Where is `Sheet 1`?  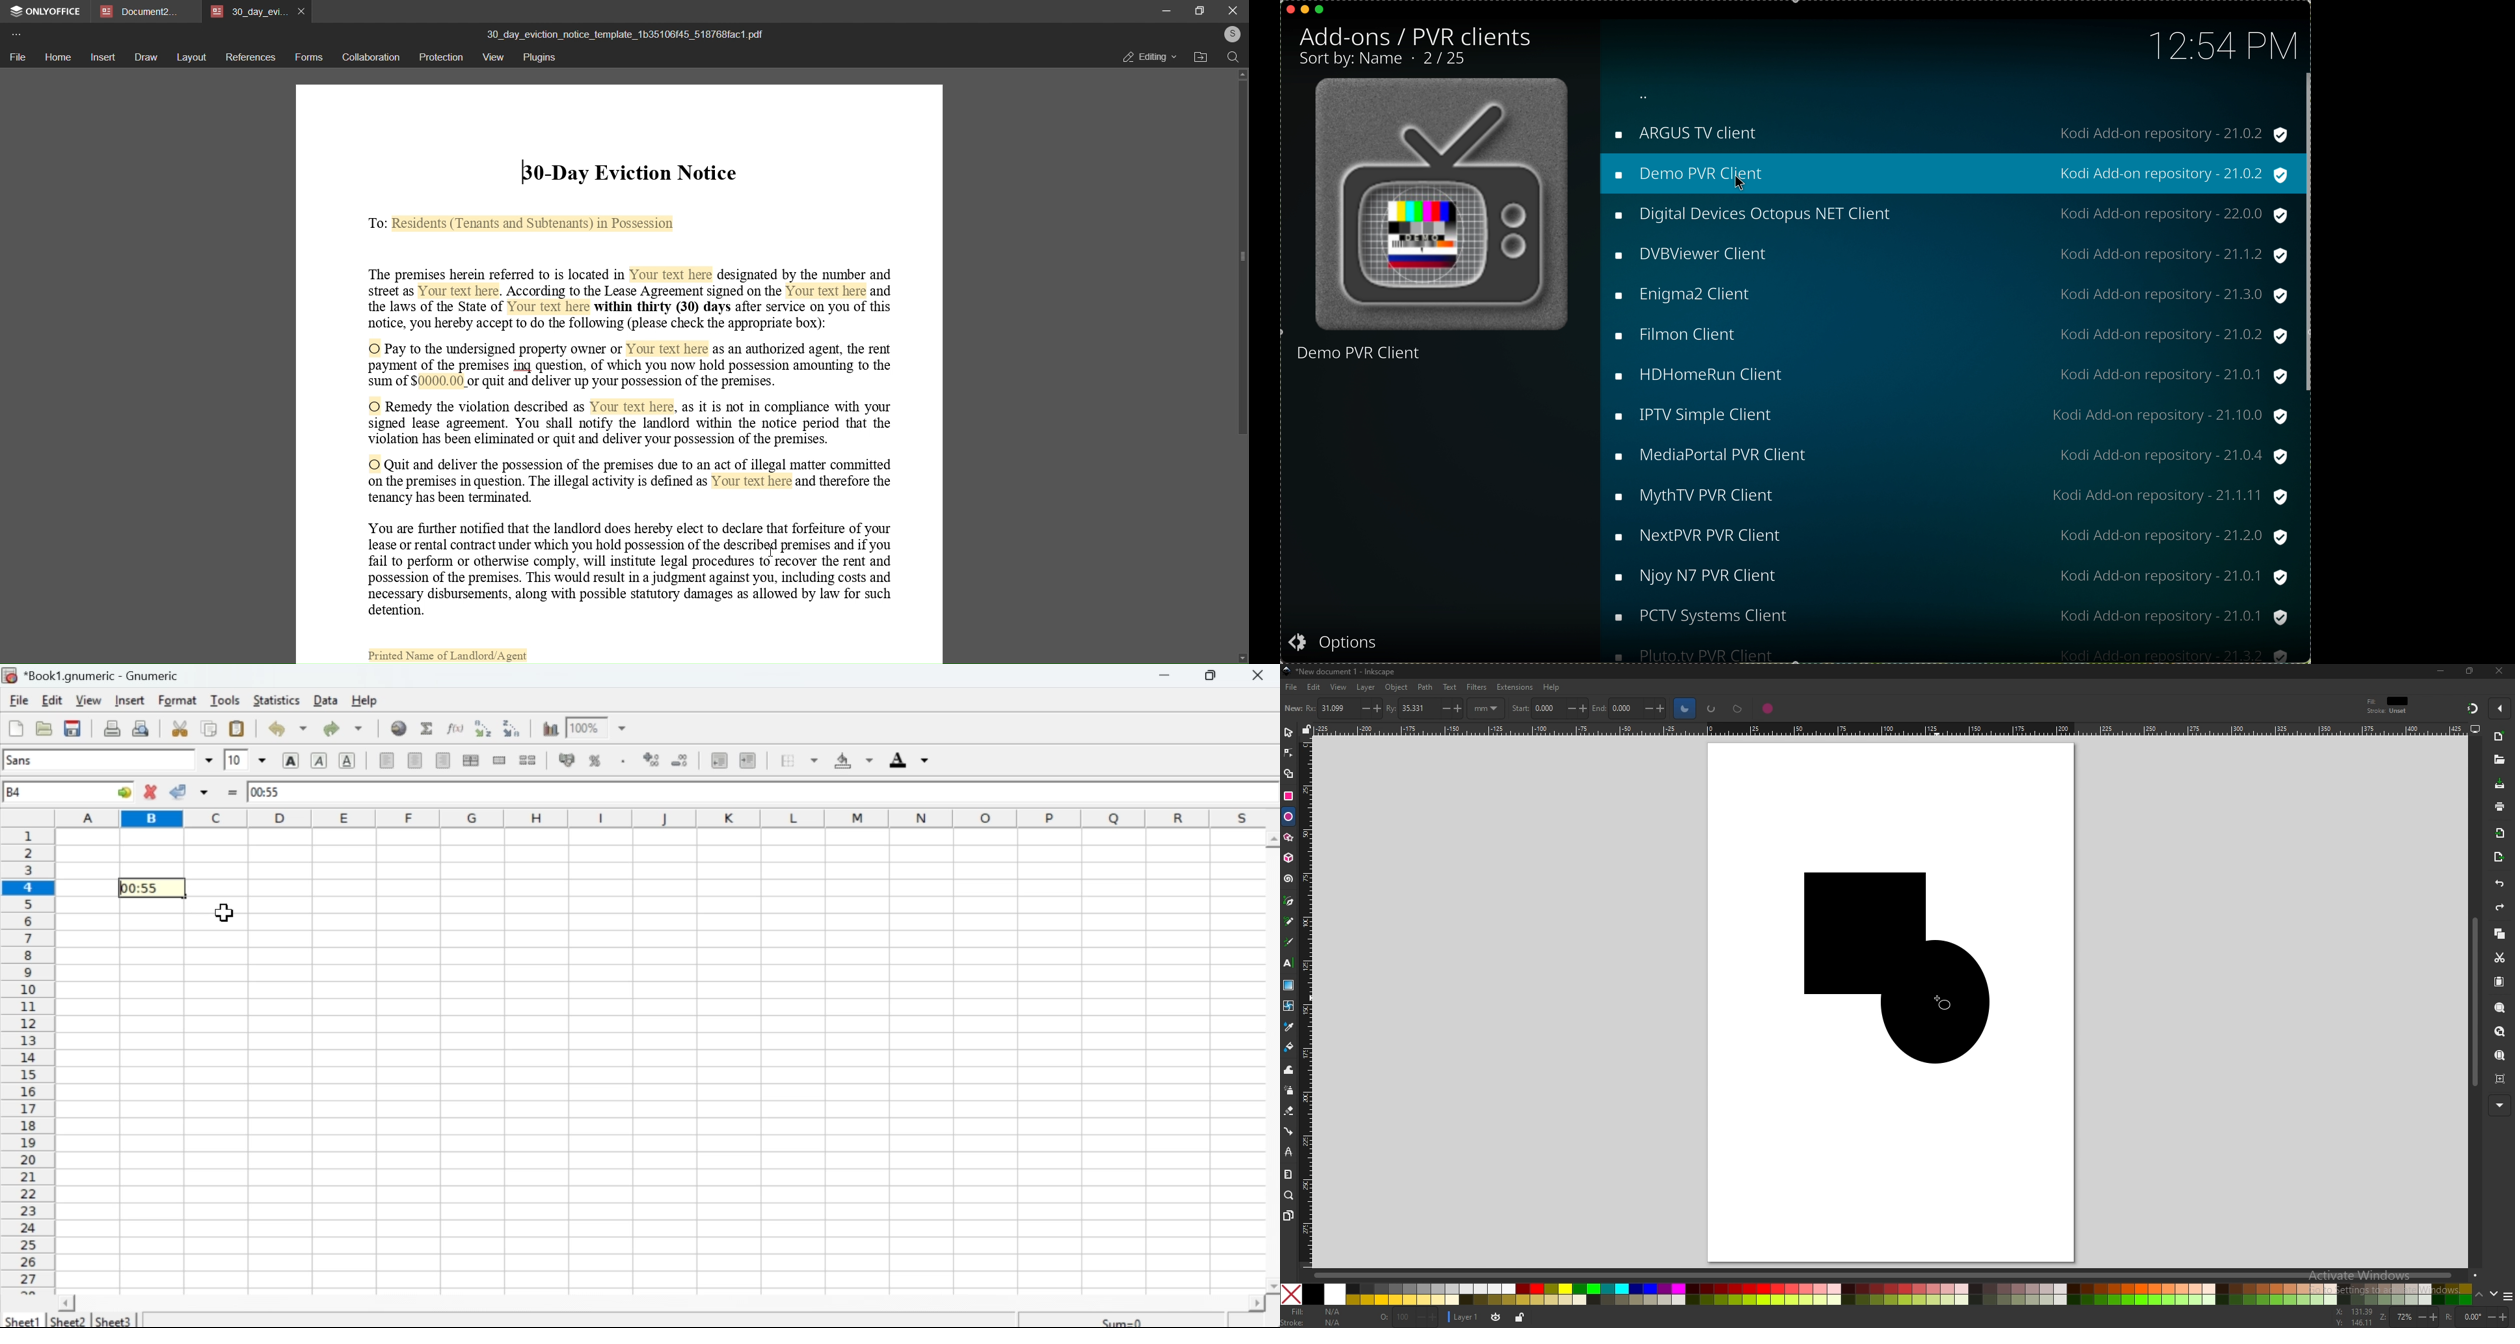 Sheet 1 is located at coordinates (24, 1320).